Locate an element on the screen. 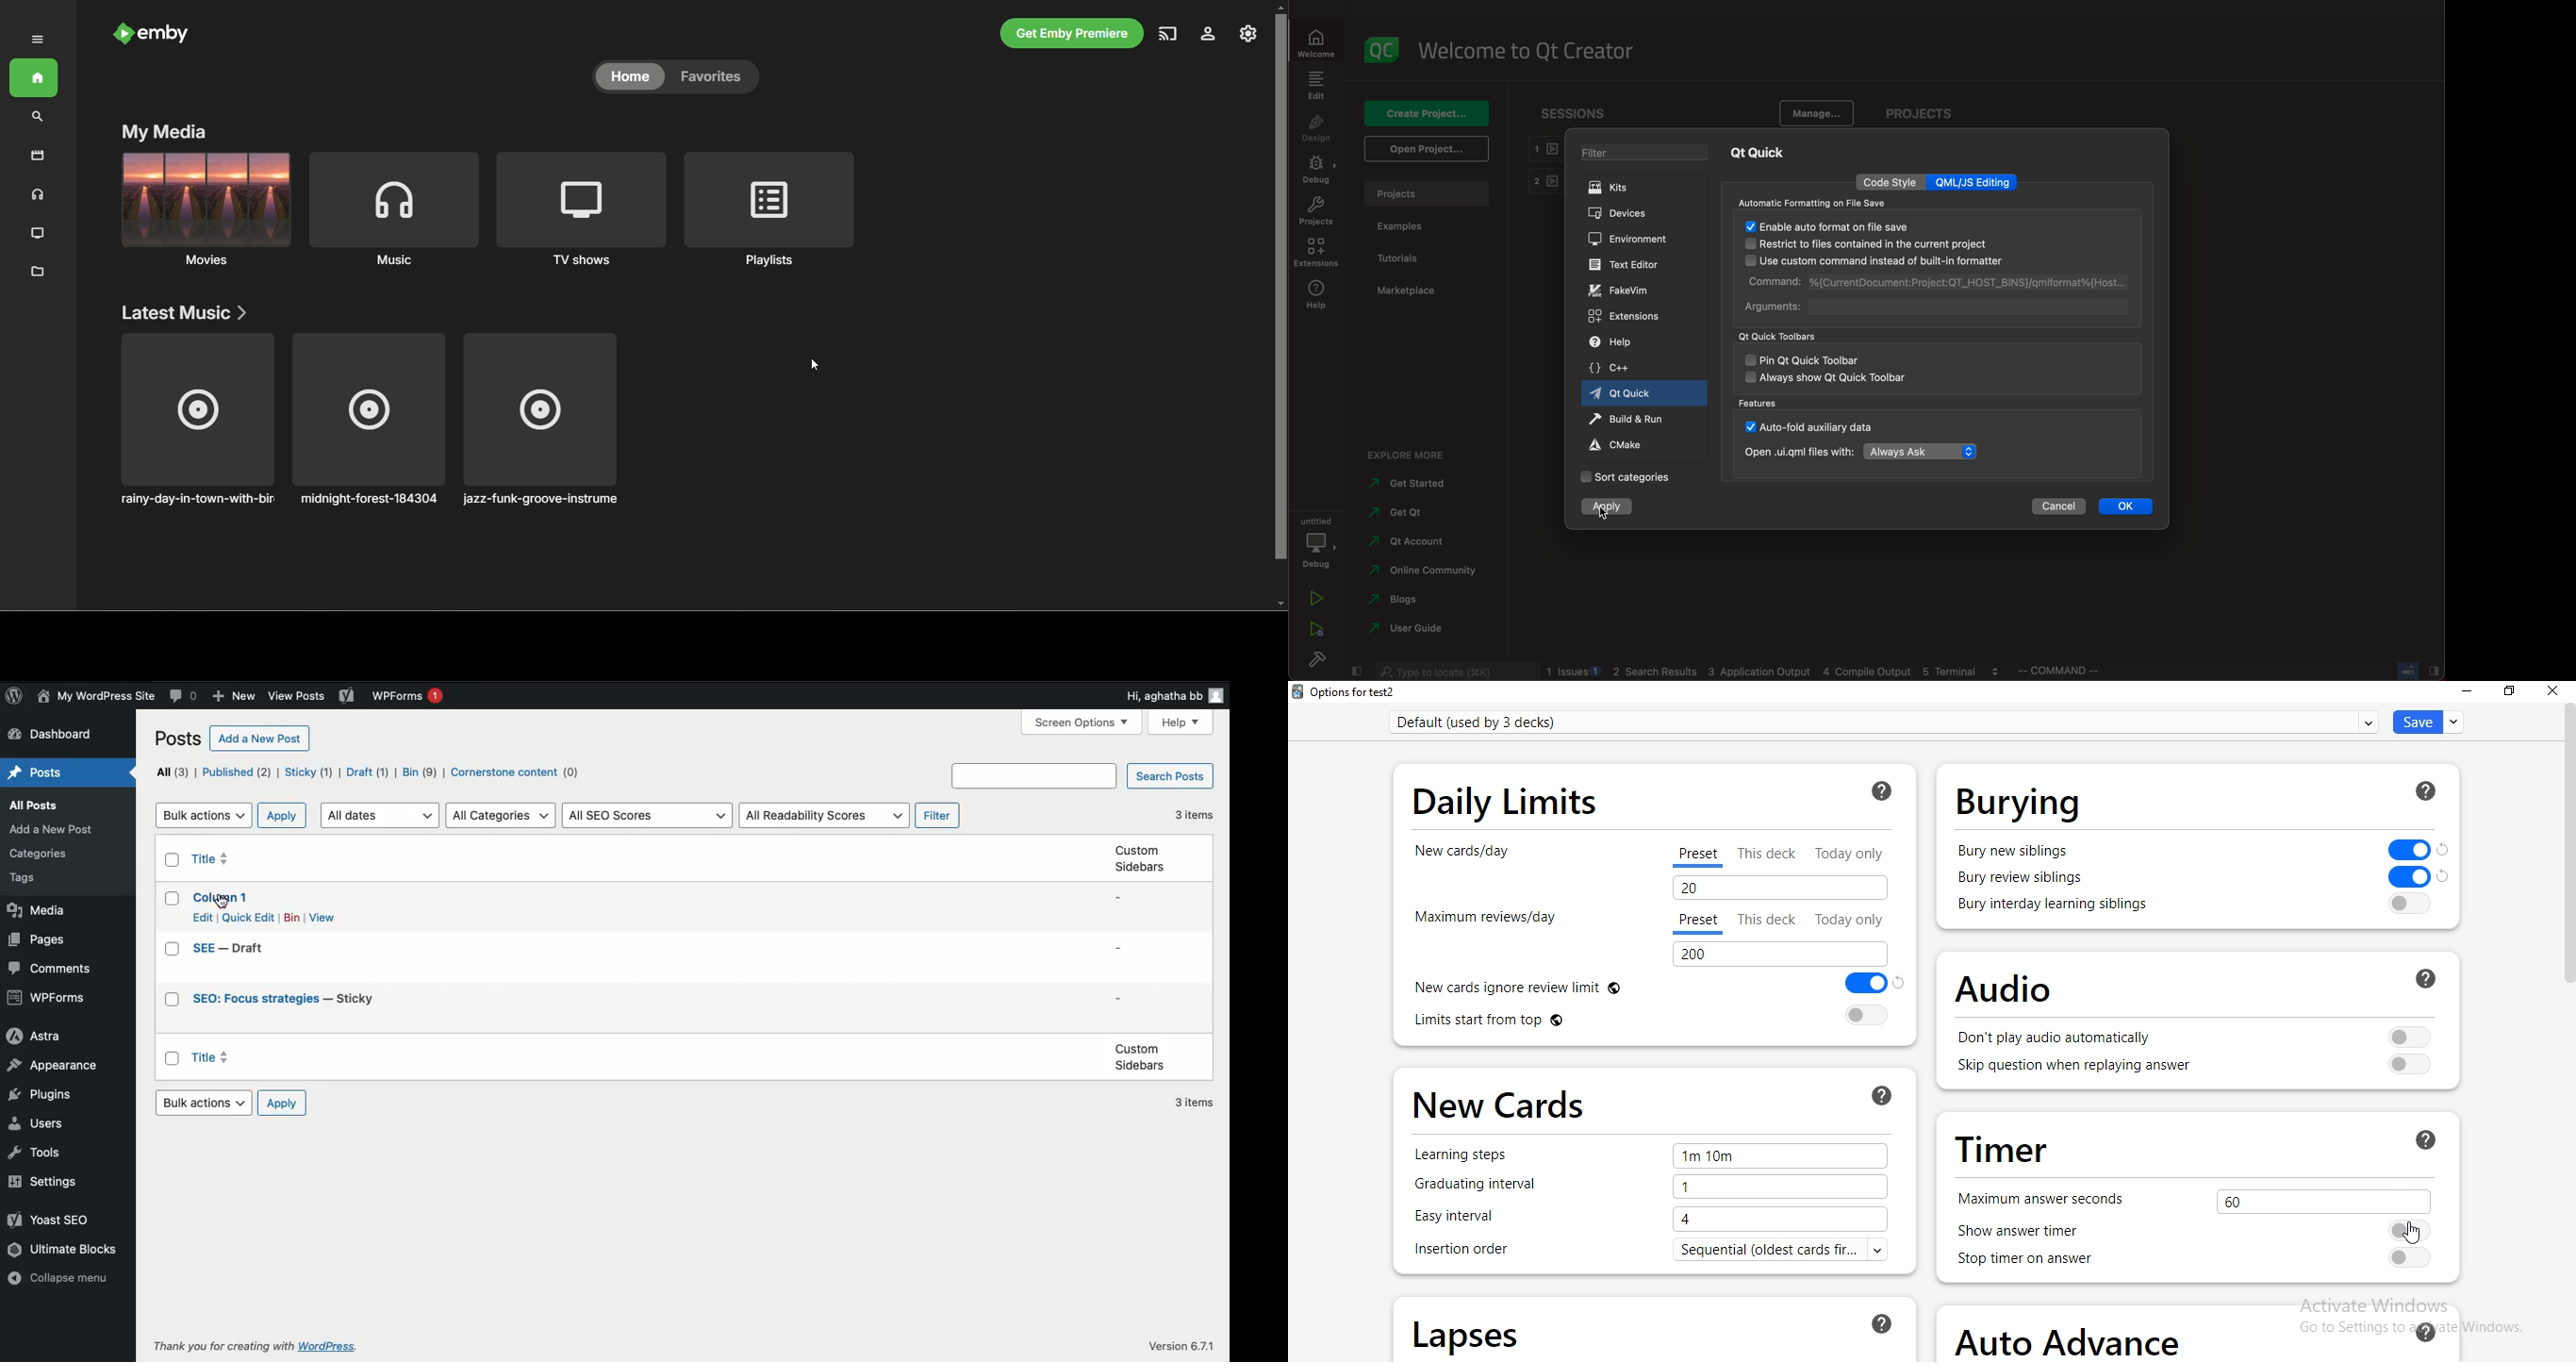 This screenshot has height=1372, width=2576. get emby premiere is located at coordinates (1072, 33).